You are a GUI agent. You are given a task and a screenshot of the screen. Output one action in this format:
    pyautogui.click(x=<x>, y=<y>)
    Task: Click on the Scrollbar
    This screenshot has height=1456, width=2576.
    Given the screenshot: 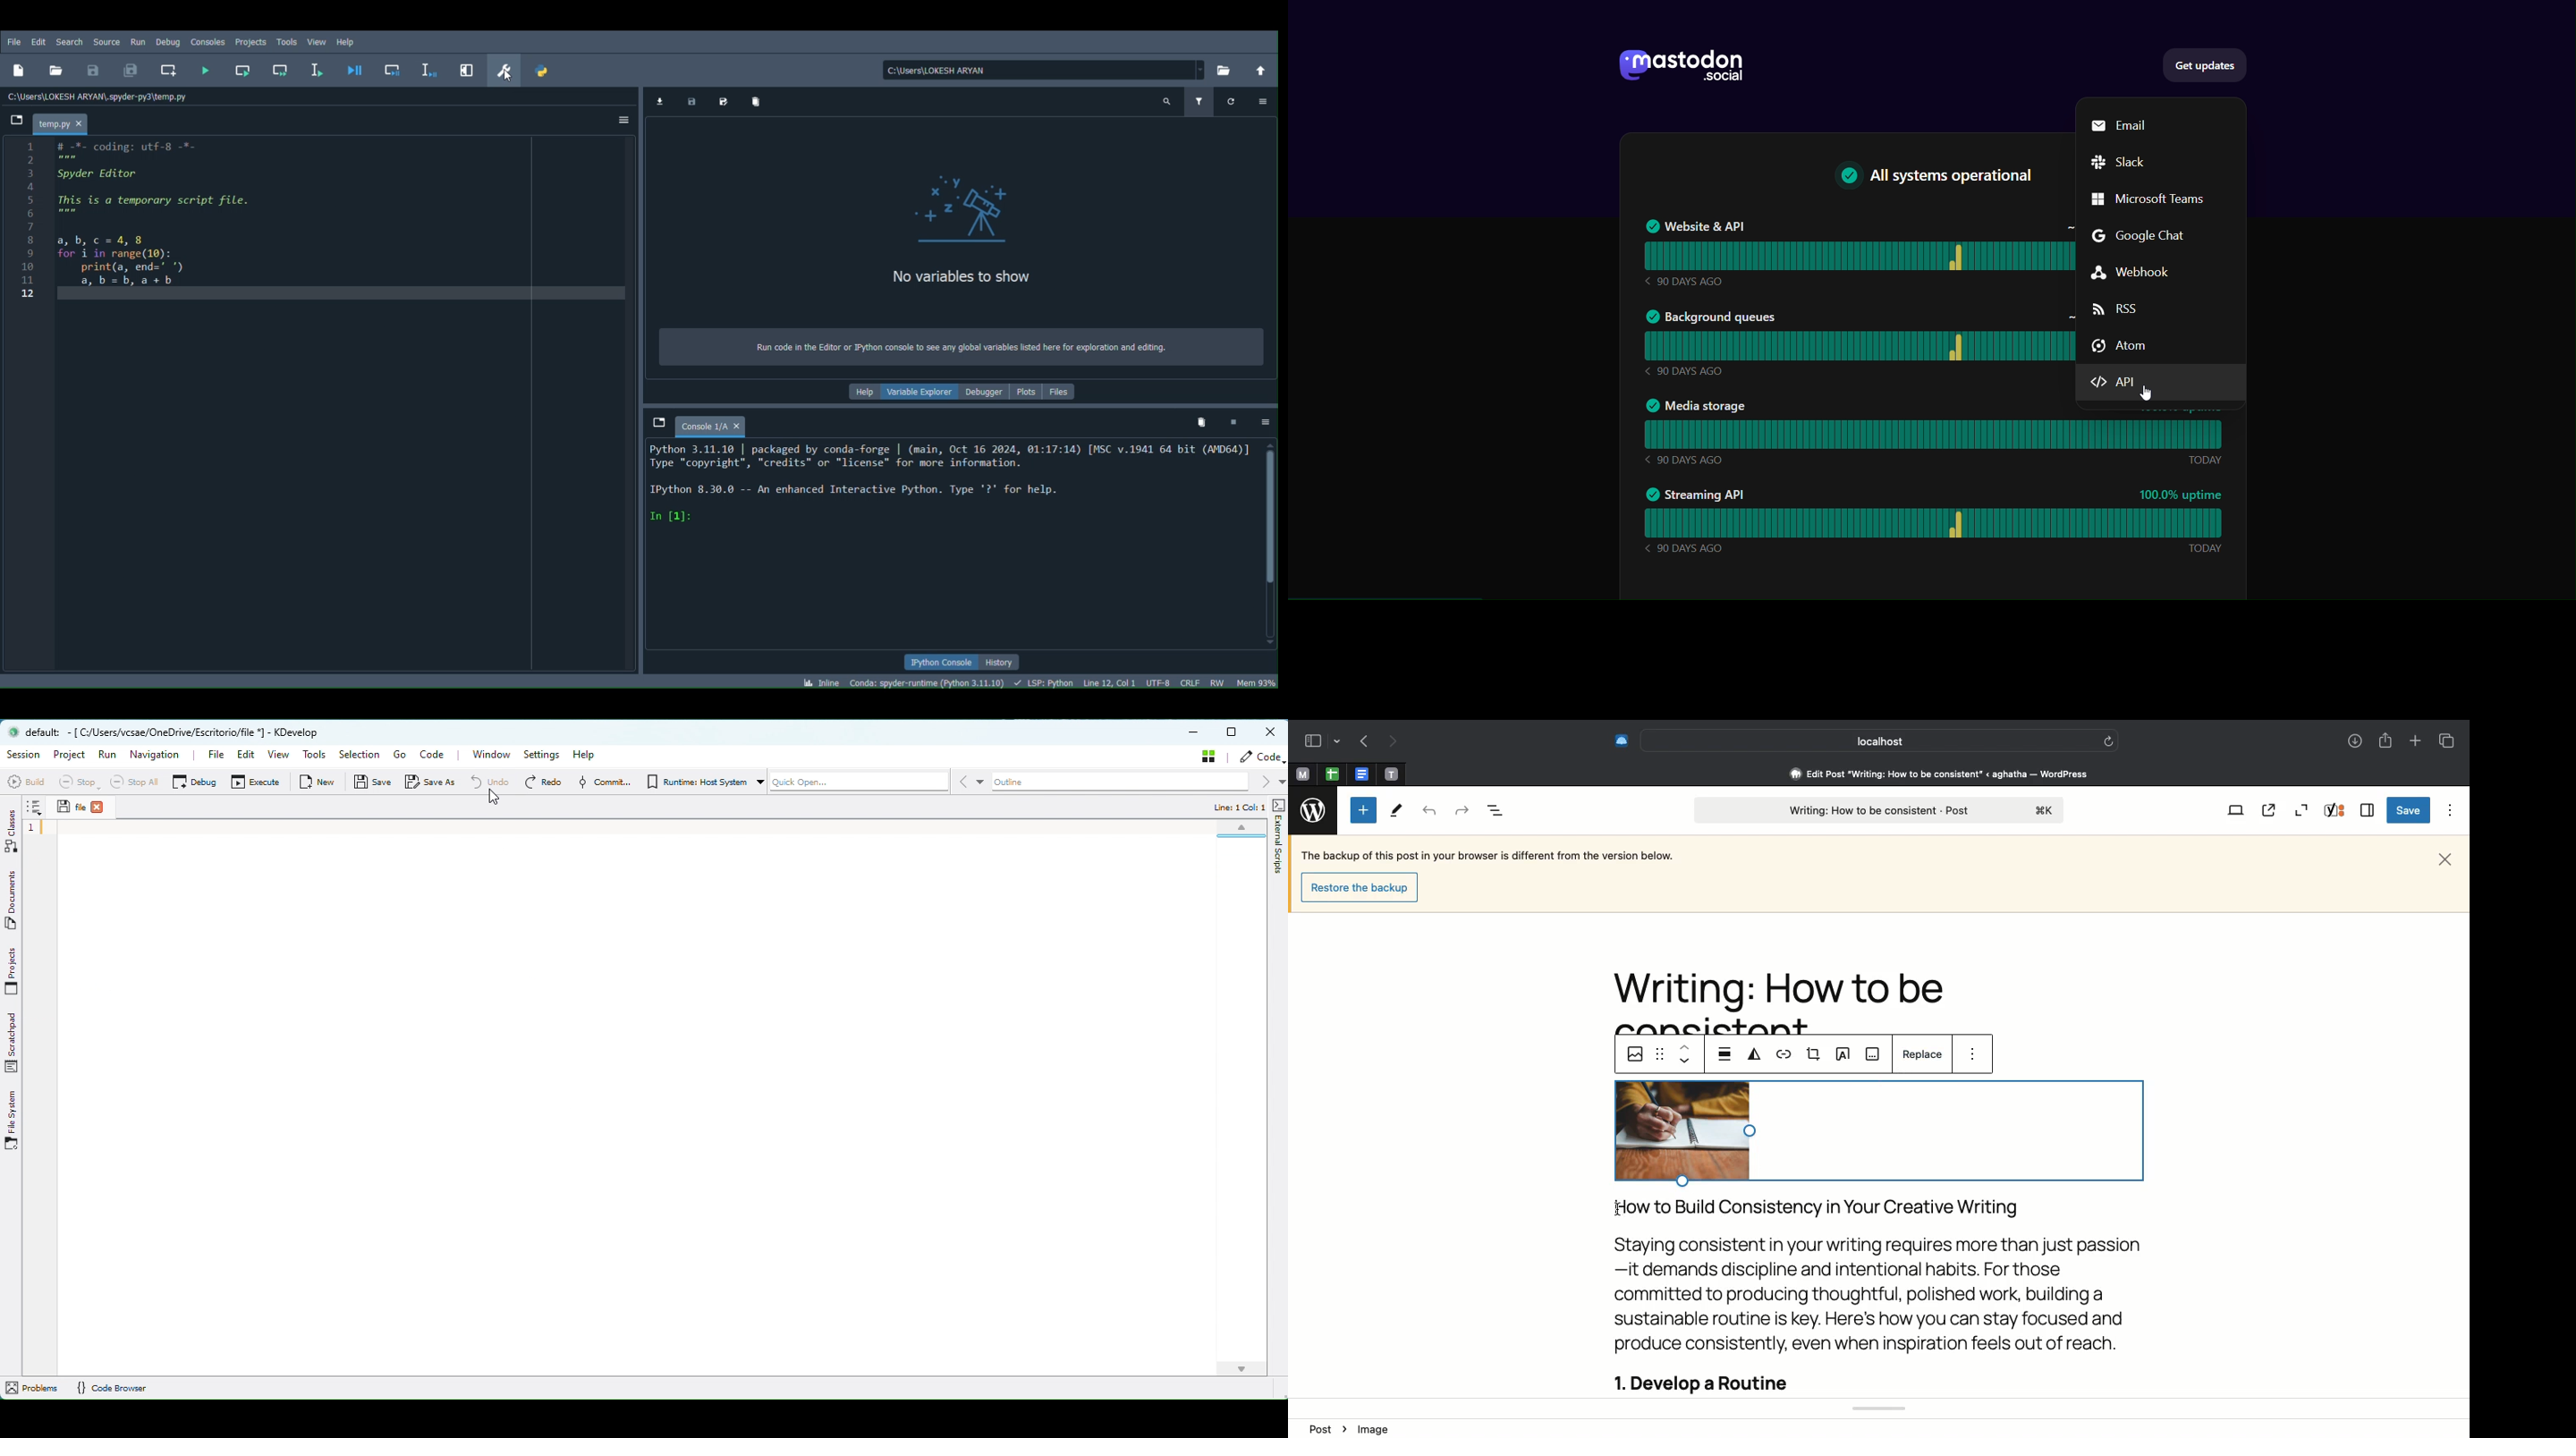 What is the action you would take?
    pyautogui.click(x=1270, y=544)
    